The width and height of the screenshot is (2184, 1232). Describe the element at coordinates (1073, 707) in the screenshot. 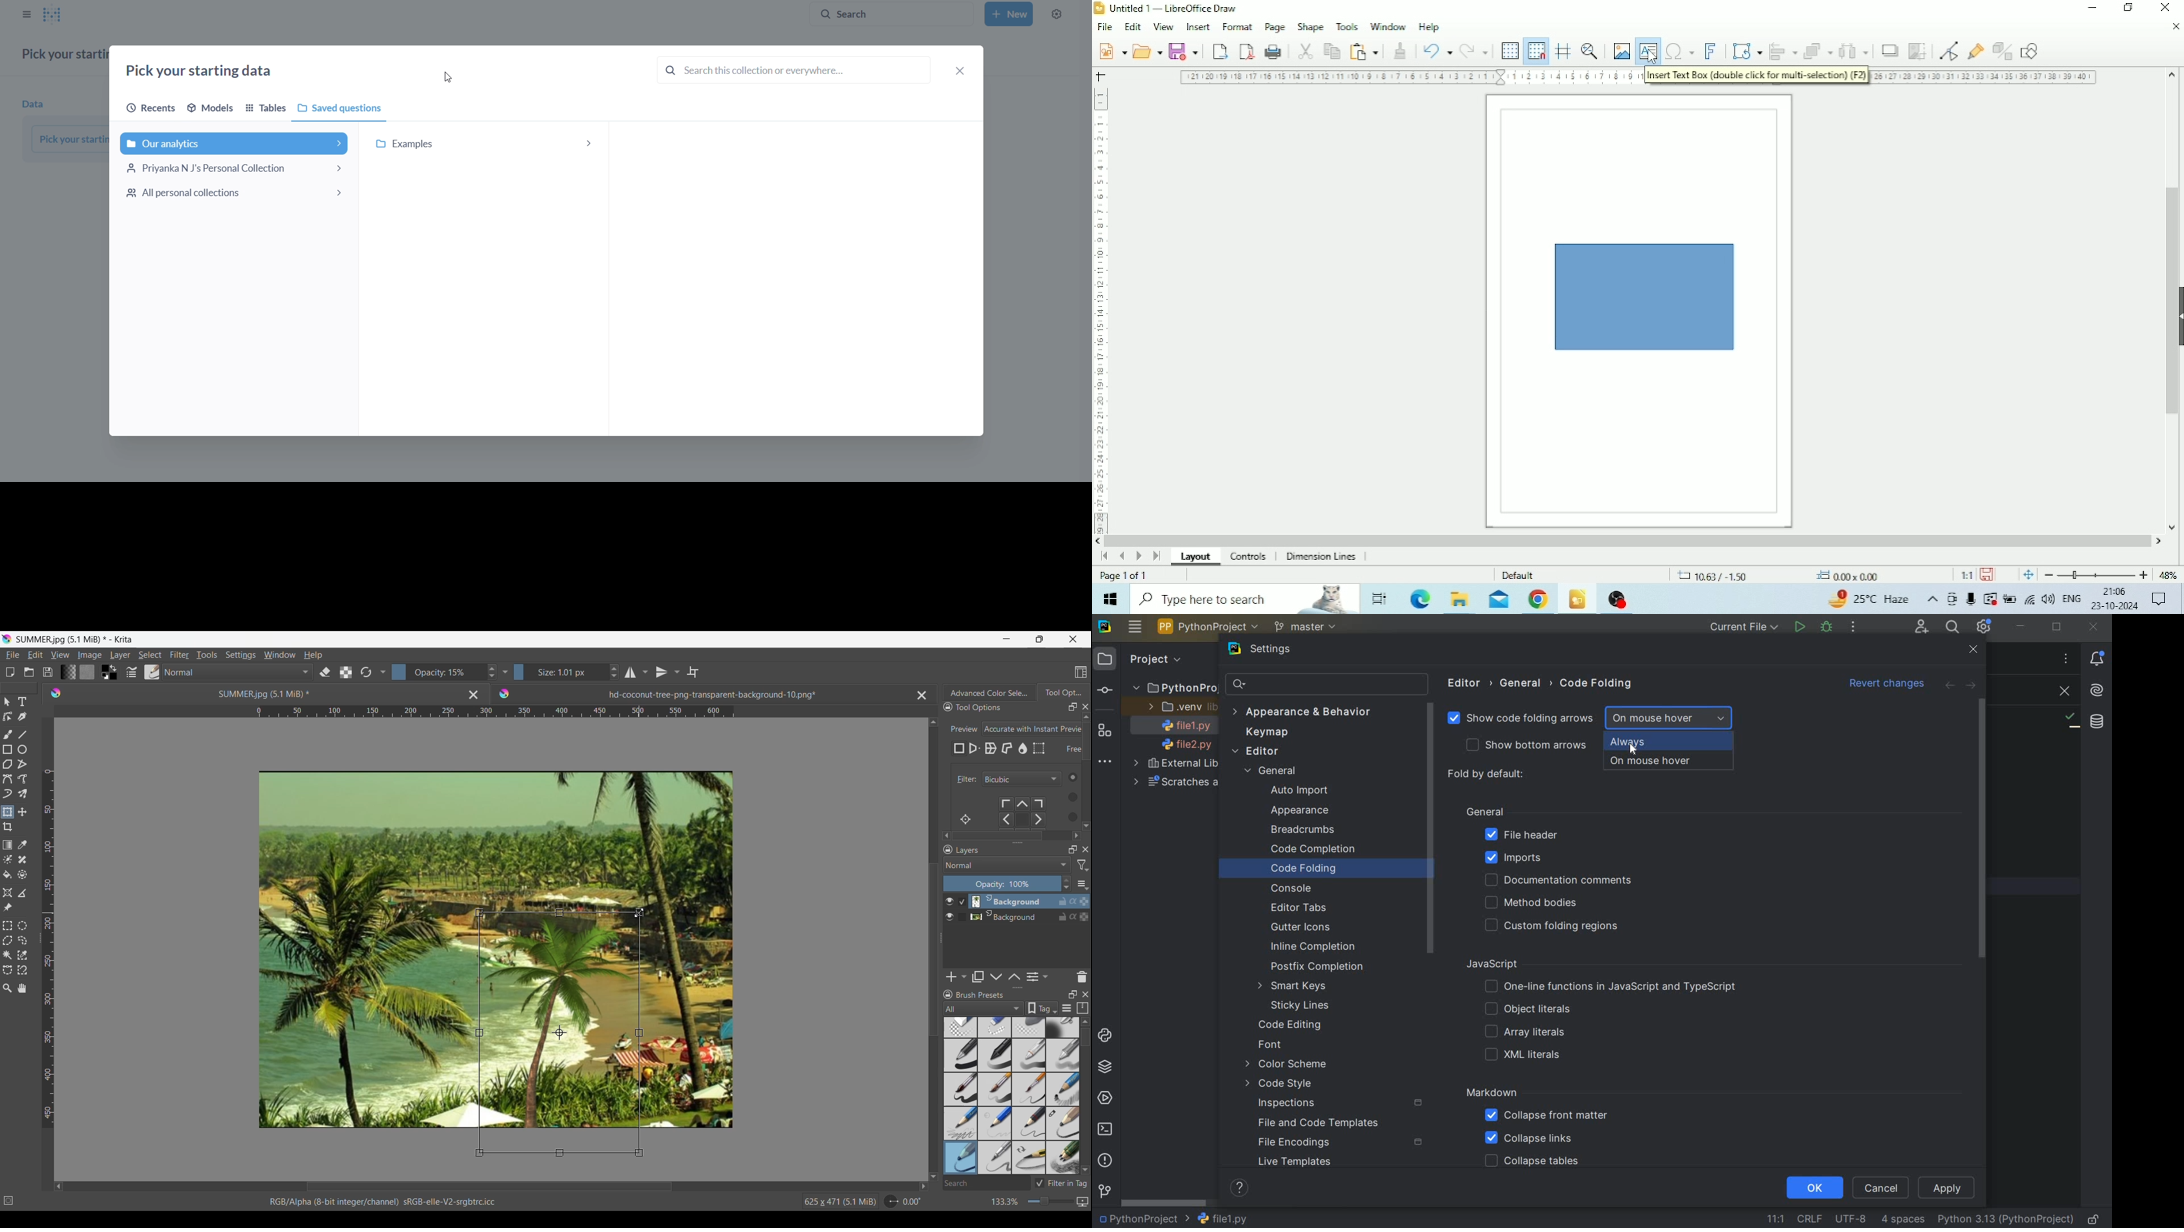

I see `Float docker` at that location.